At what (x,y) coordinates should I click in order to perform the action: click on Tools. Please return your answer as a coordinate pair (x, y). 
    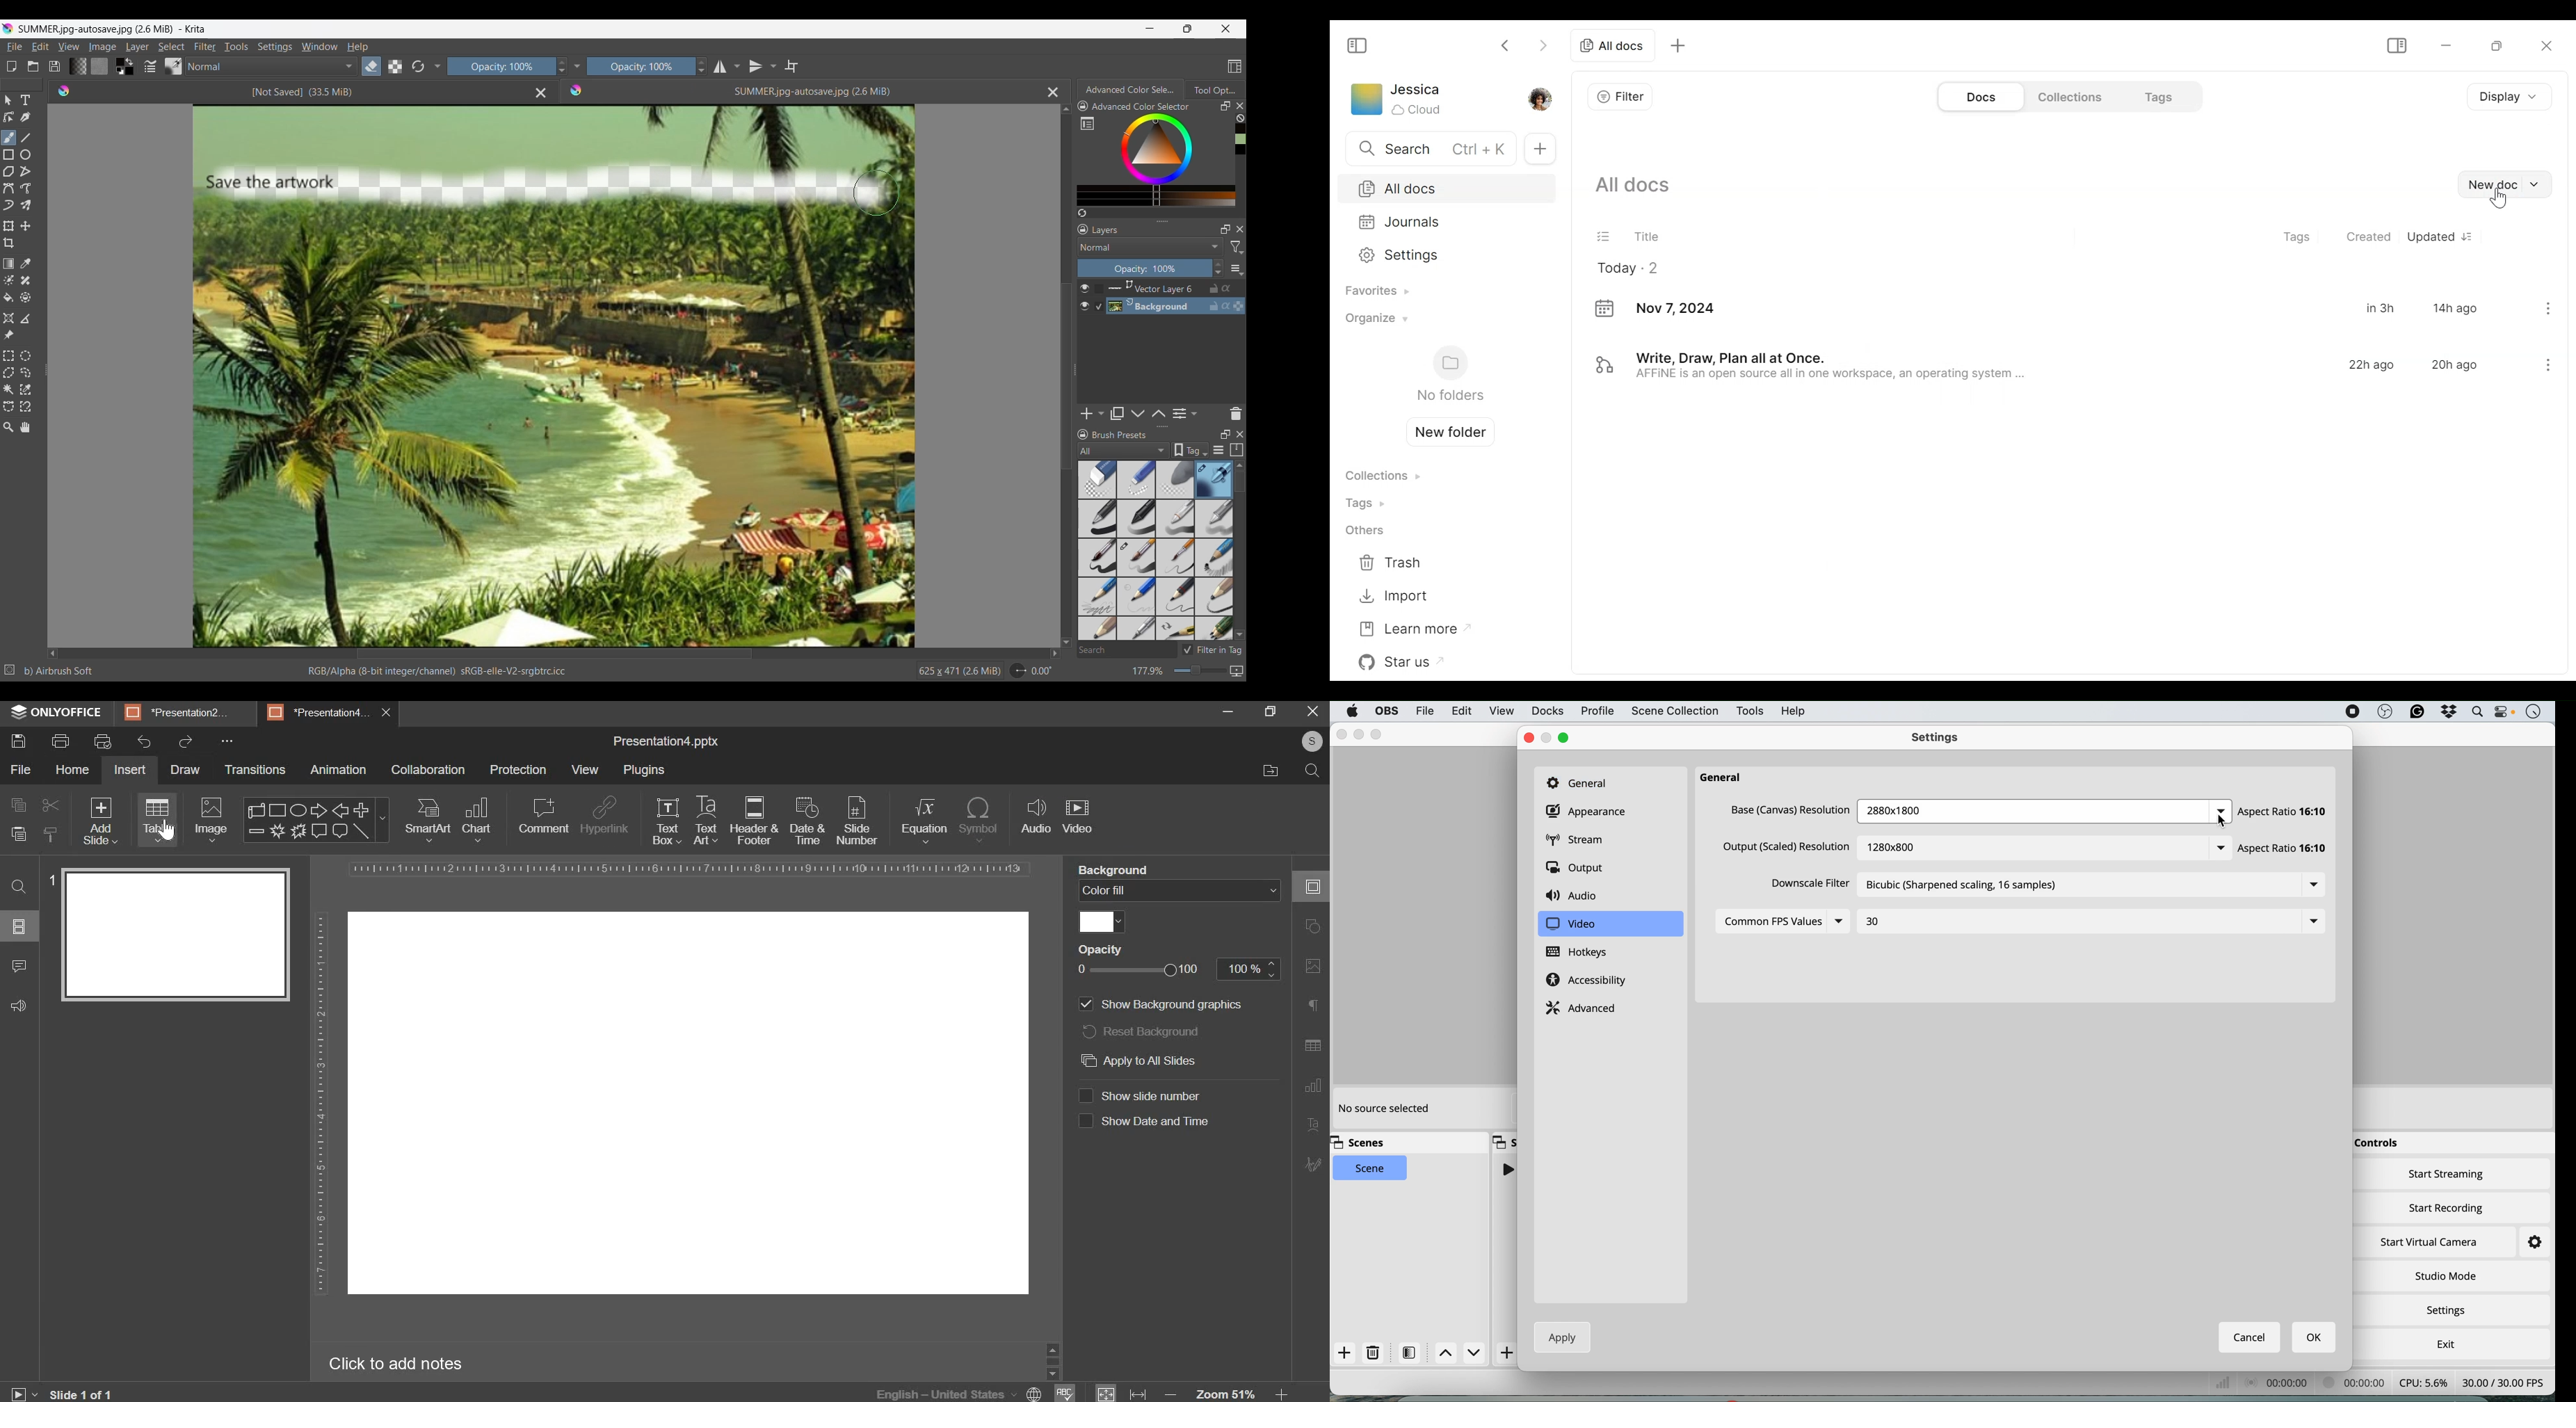
    Looking at the image, I should click on (236, 47).